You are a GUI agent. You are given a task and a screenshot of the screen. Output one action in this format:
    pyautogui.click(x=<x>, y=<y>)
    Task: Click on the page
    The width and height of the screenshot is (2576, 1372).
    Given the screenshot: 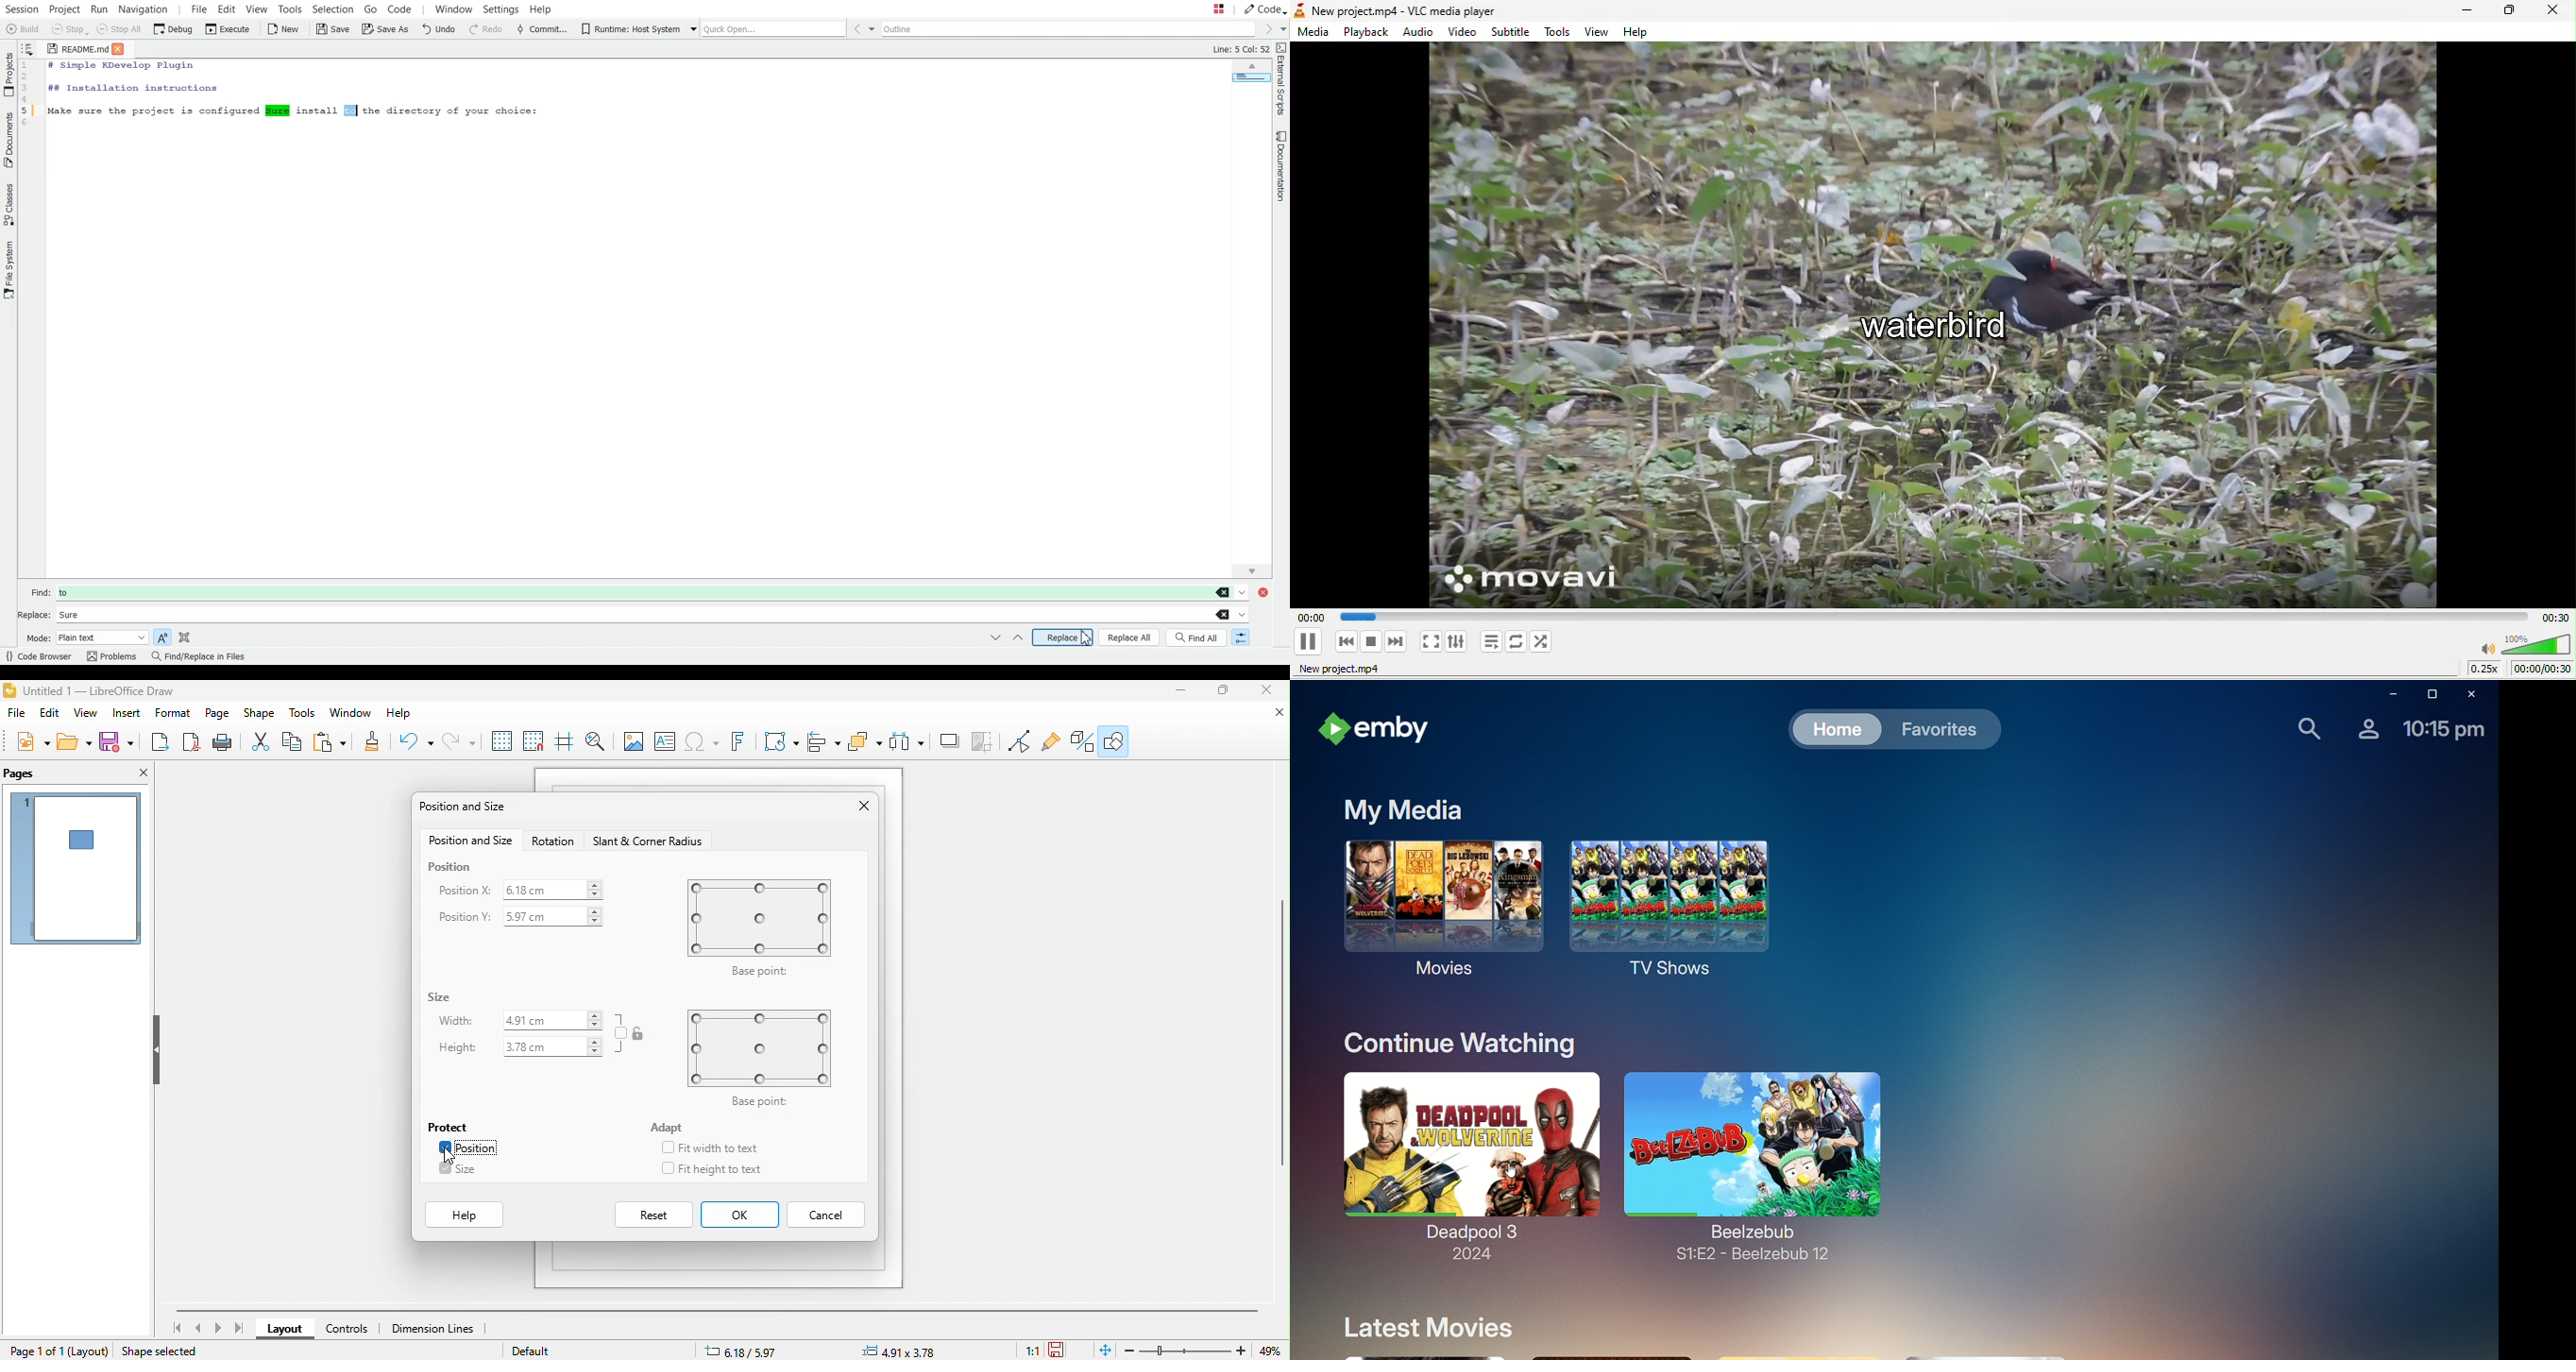 What is the action you would take?
    pyautogui.click(x=218, y=716)
    